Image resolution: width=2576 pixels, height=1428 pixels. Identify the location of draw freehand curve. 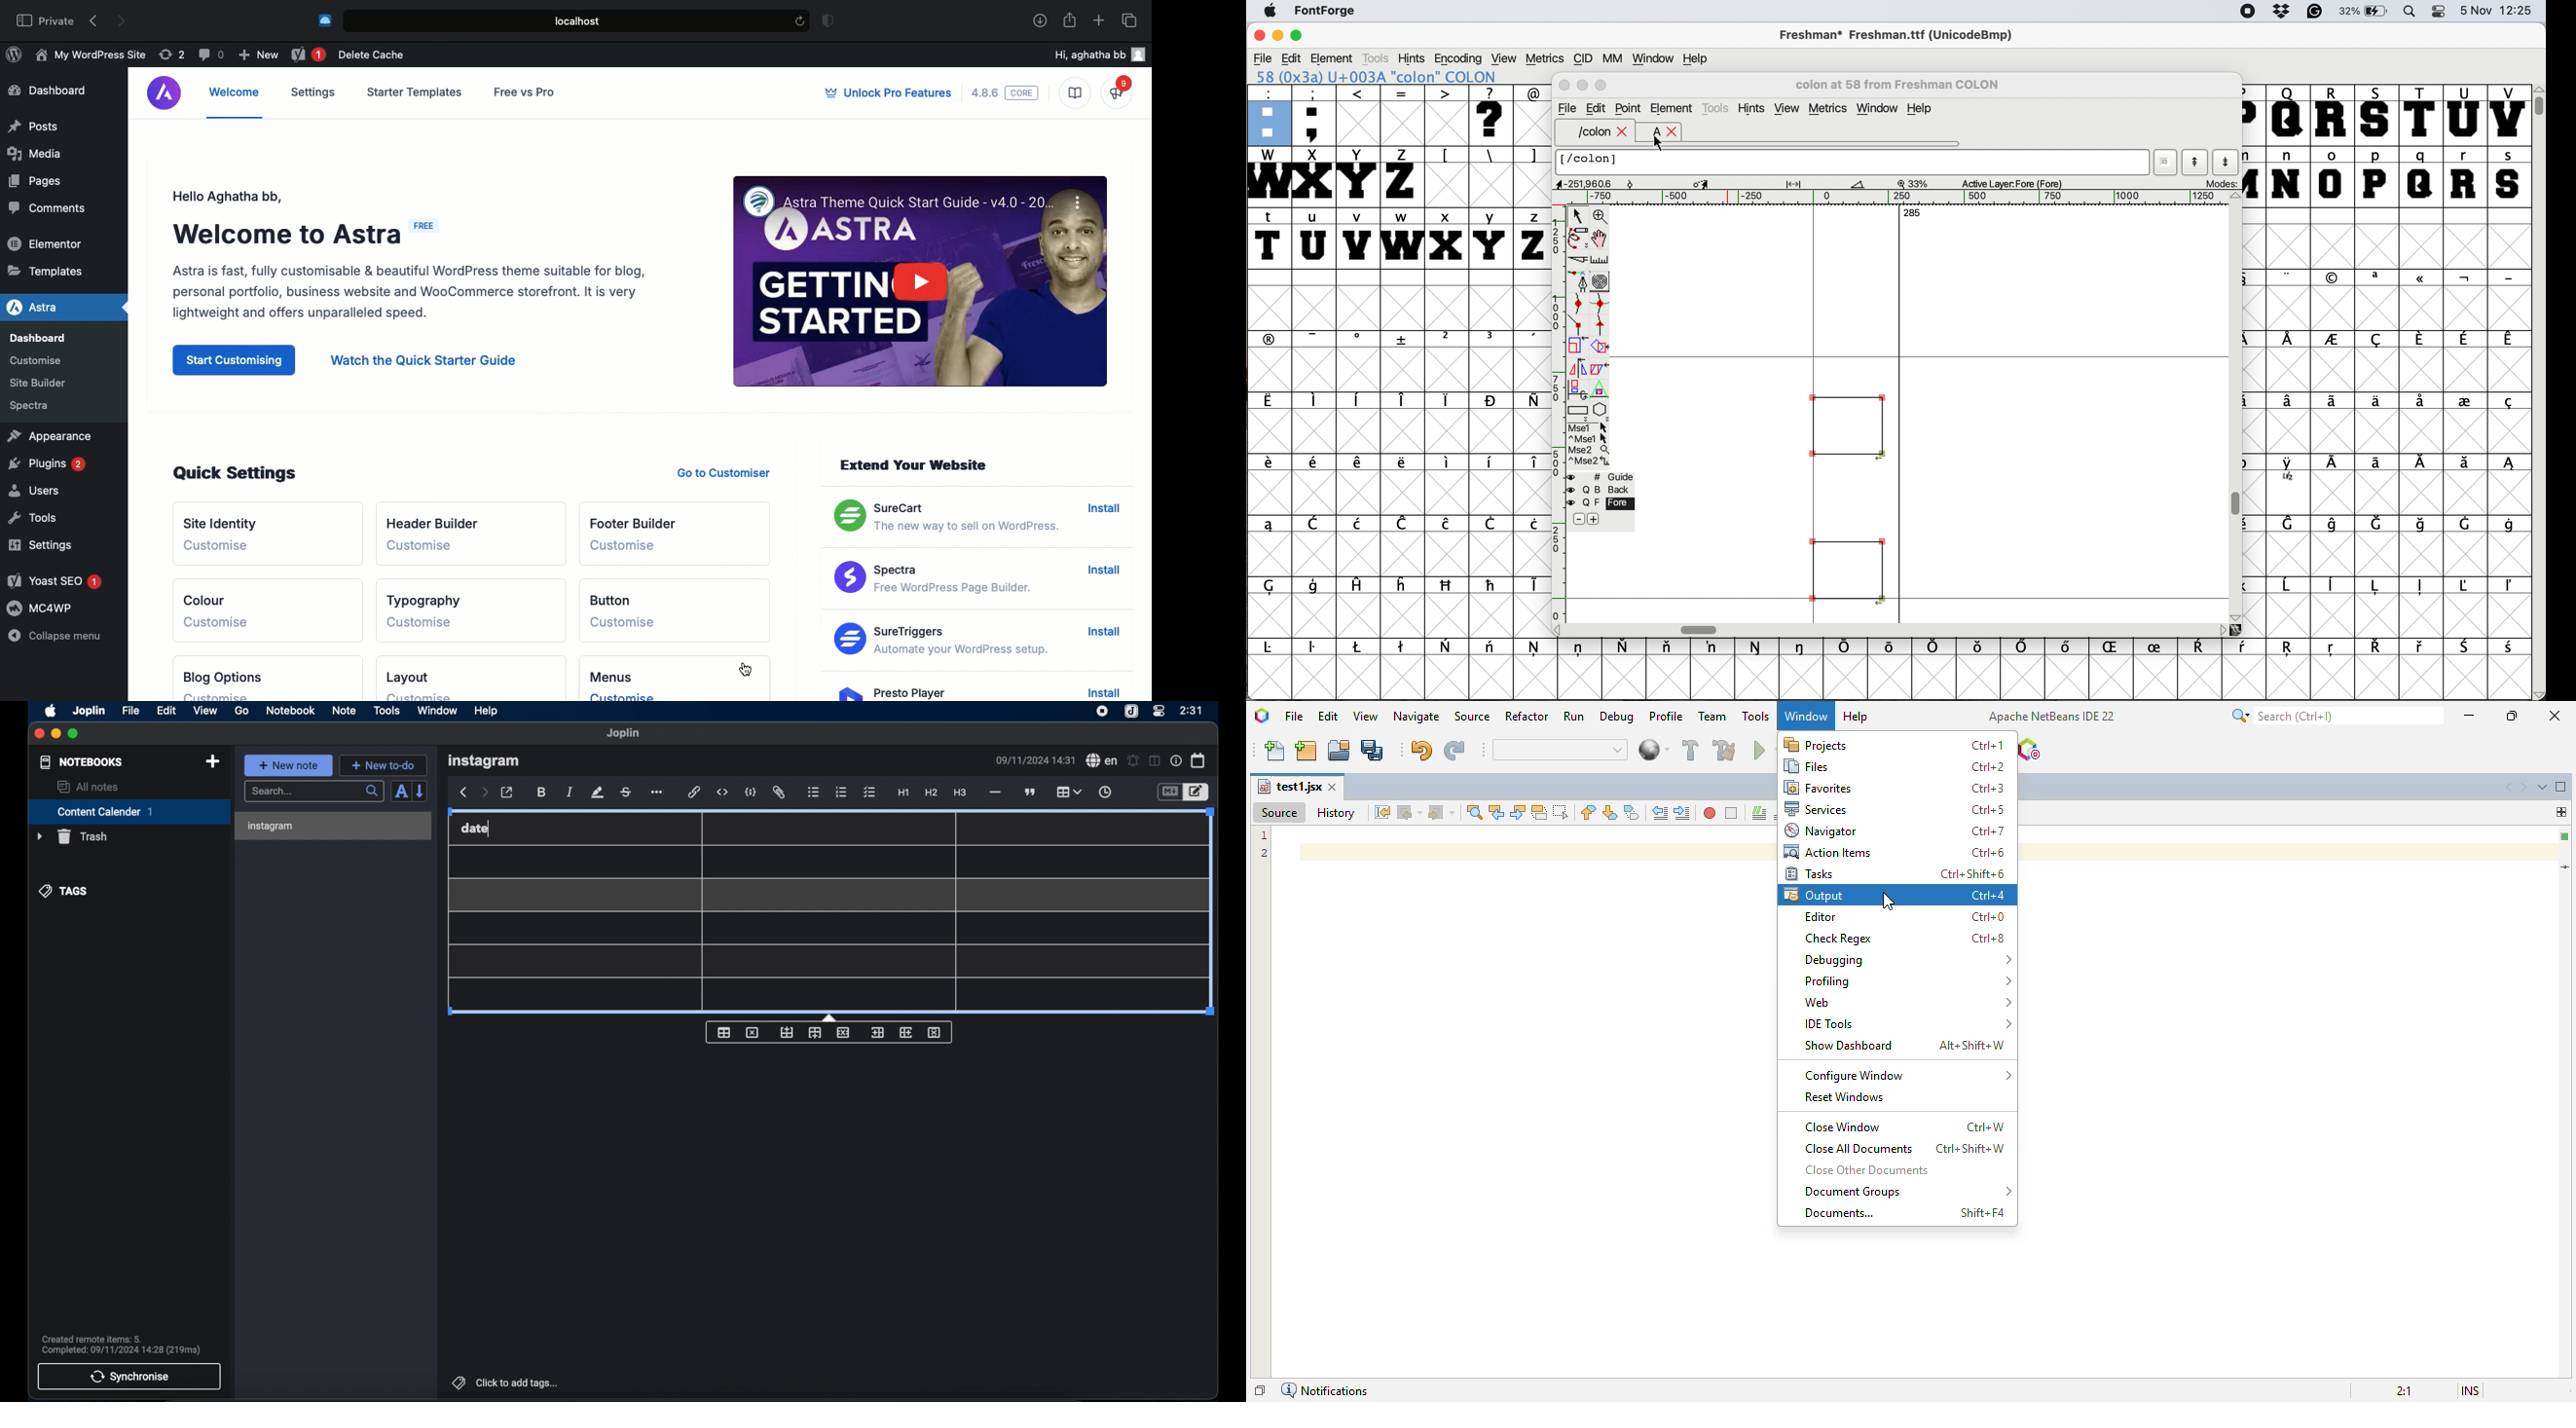
(1578, 237).